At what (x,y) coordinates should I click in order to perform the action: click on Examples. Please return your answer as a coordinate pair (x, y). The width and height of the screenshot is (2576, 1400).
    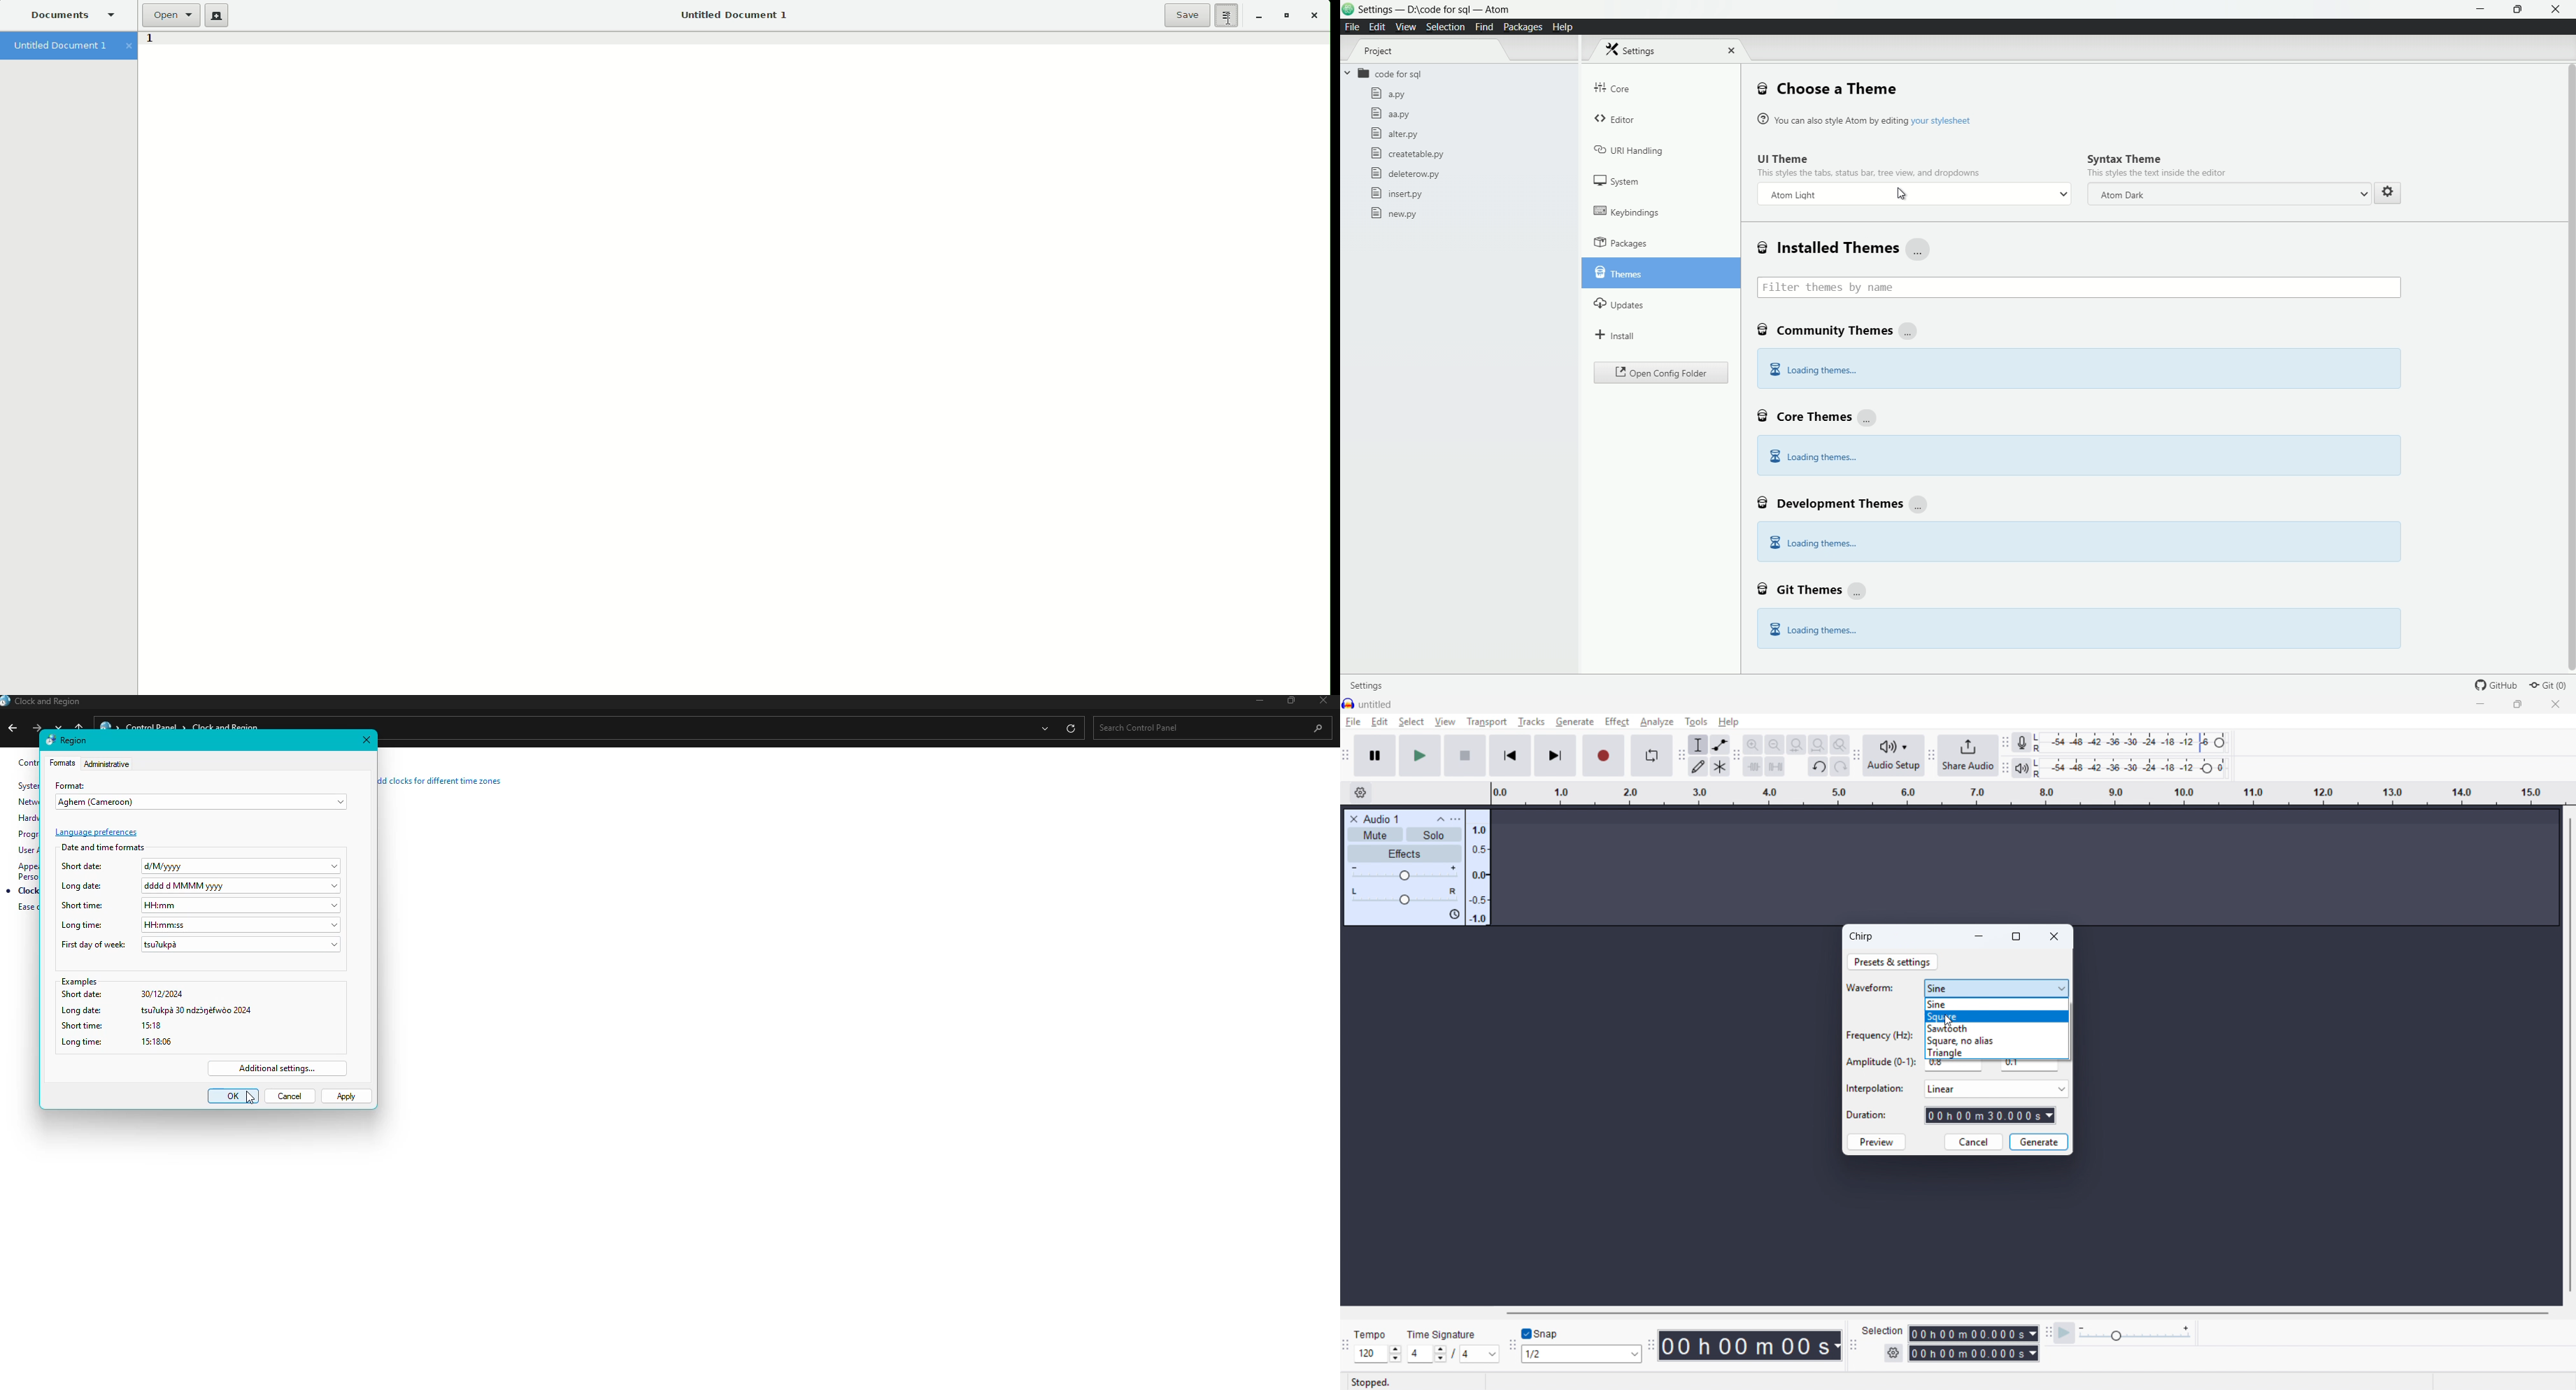
    Looking at the image, I should click on (200, 982).